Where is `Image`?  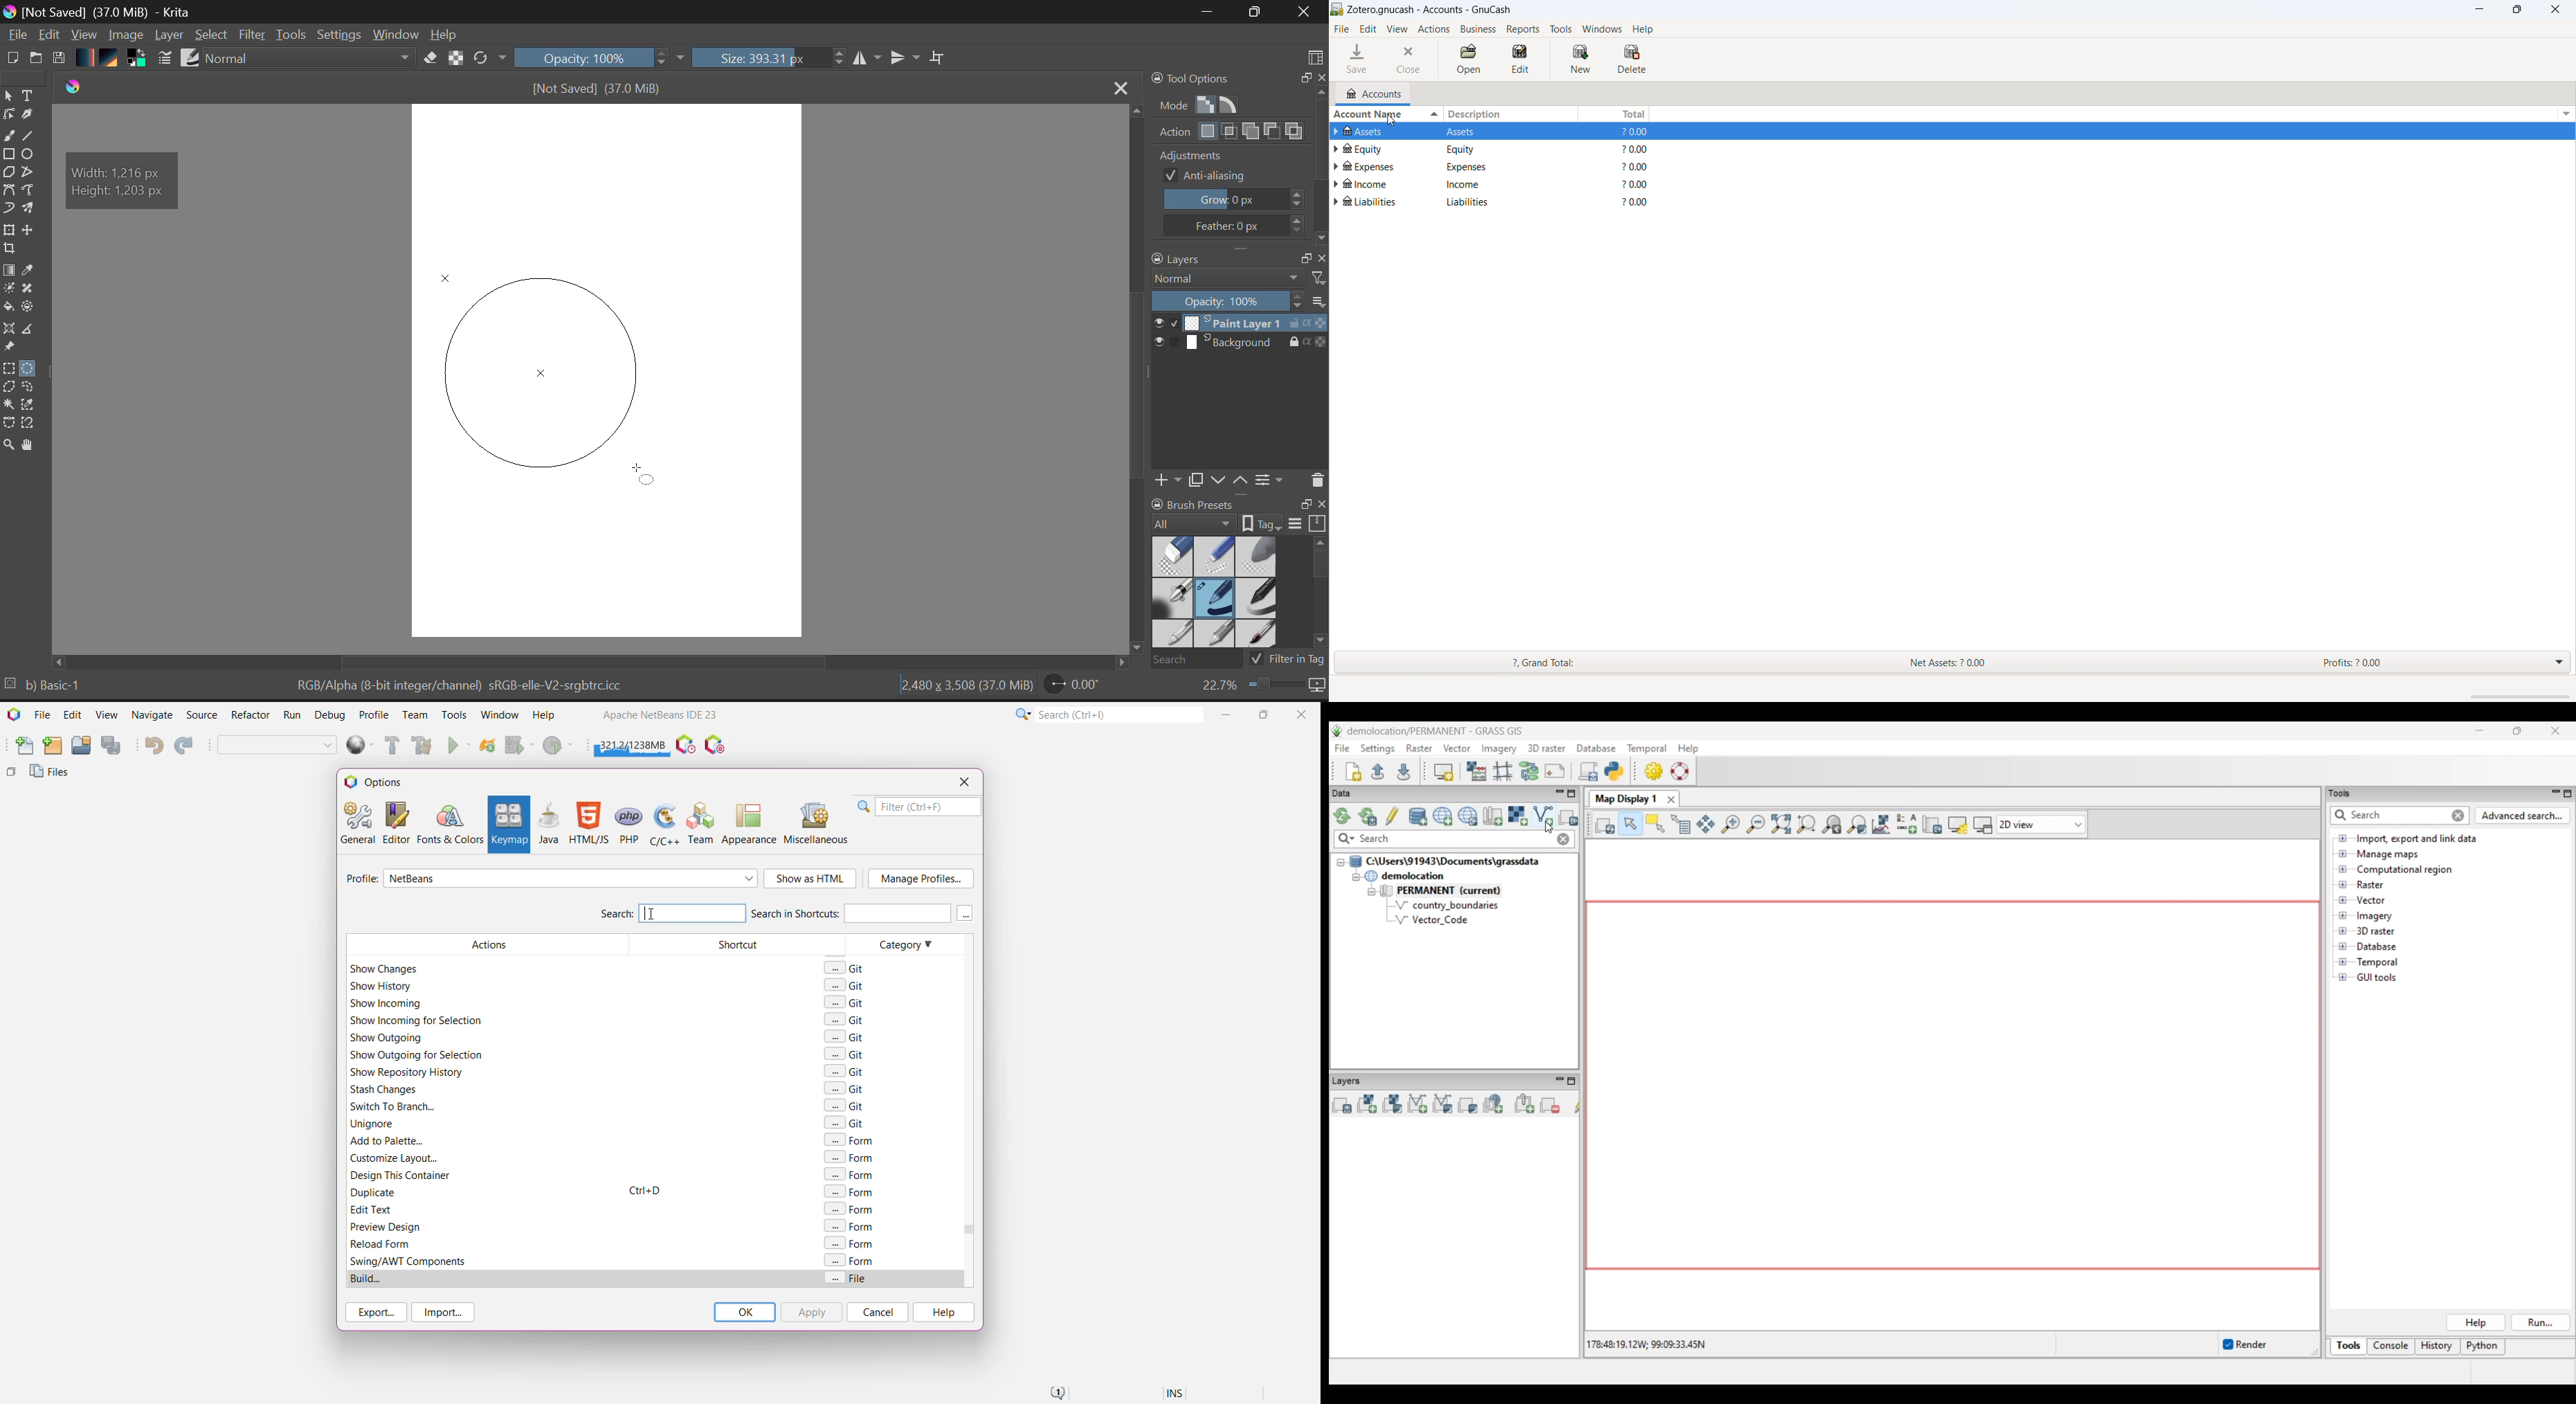 Image is located at coordinates (126, 34).